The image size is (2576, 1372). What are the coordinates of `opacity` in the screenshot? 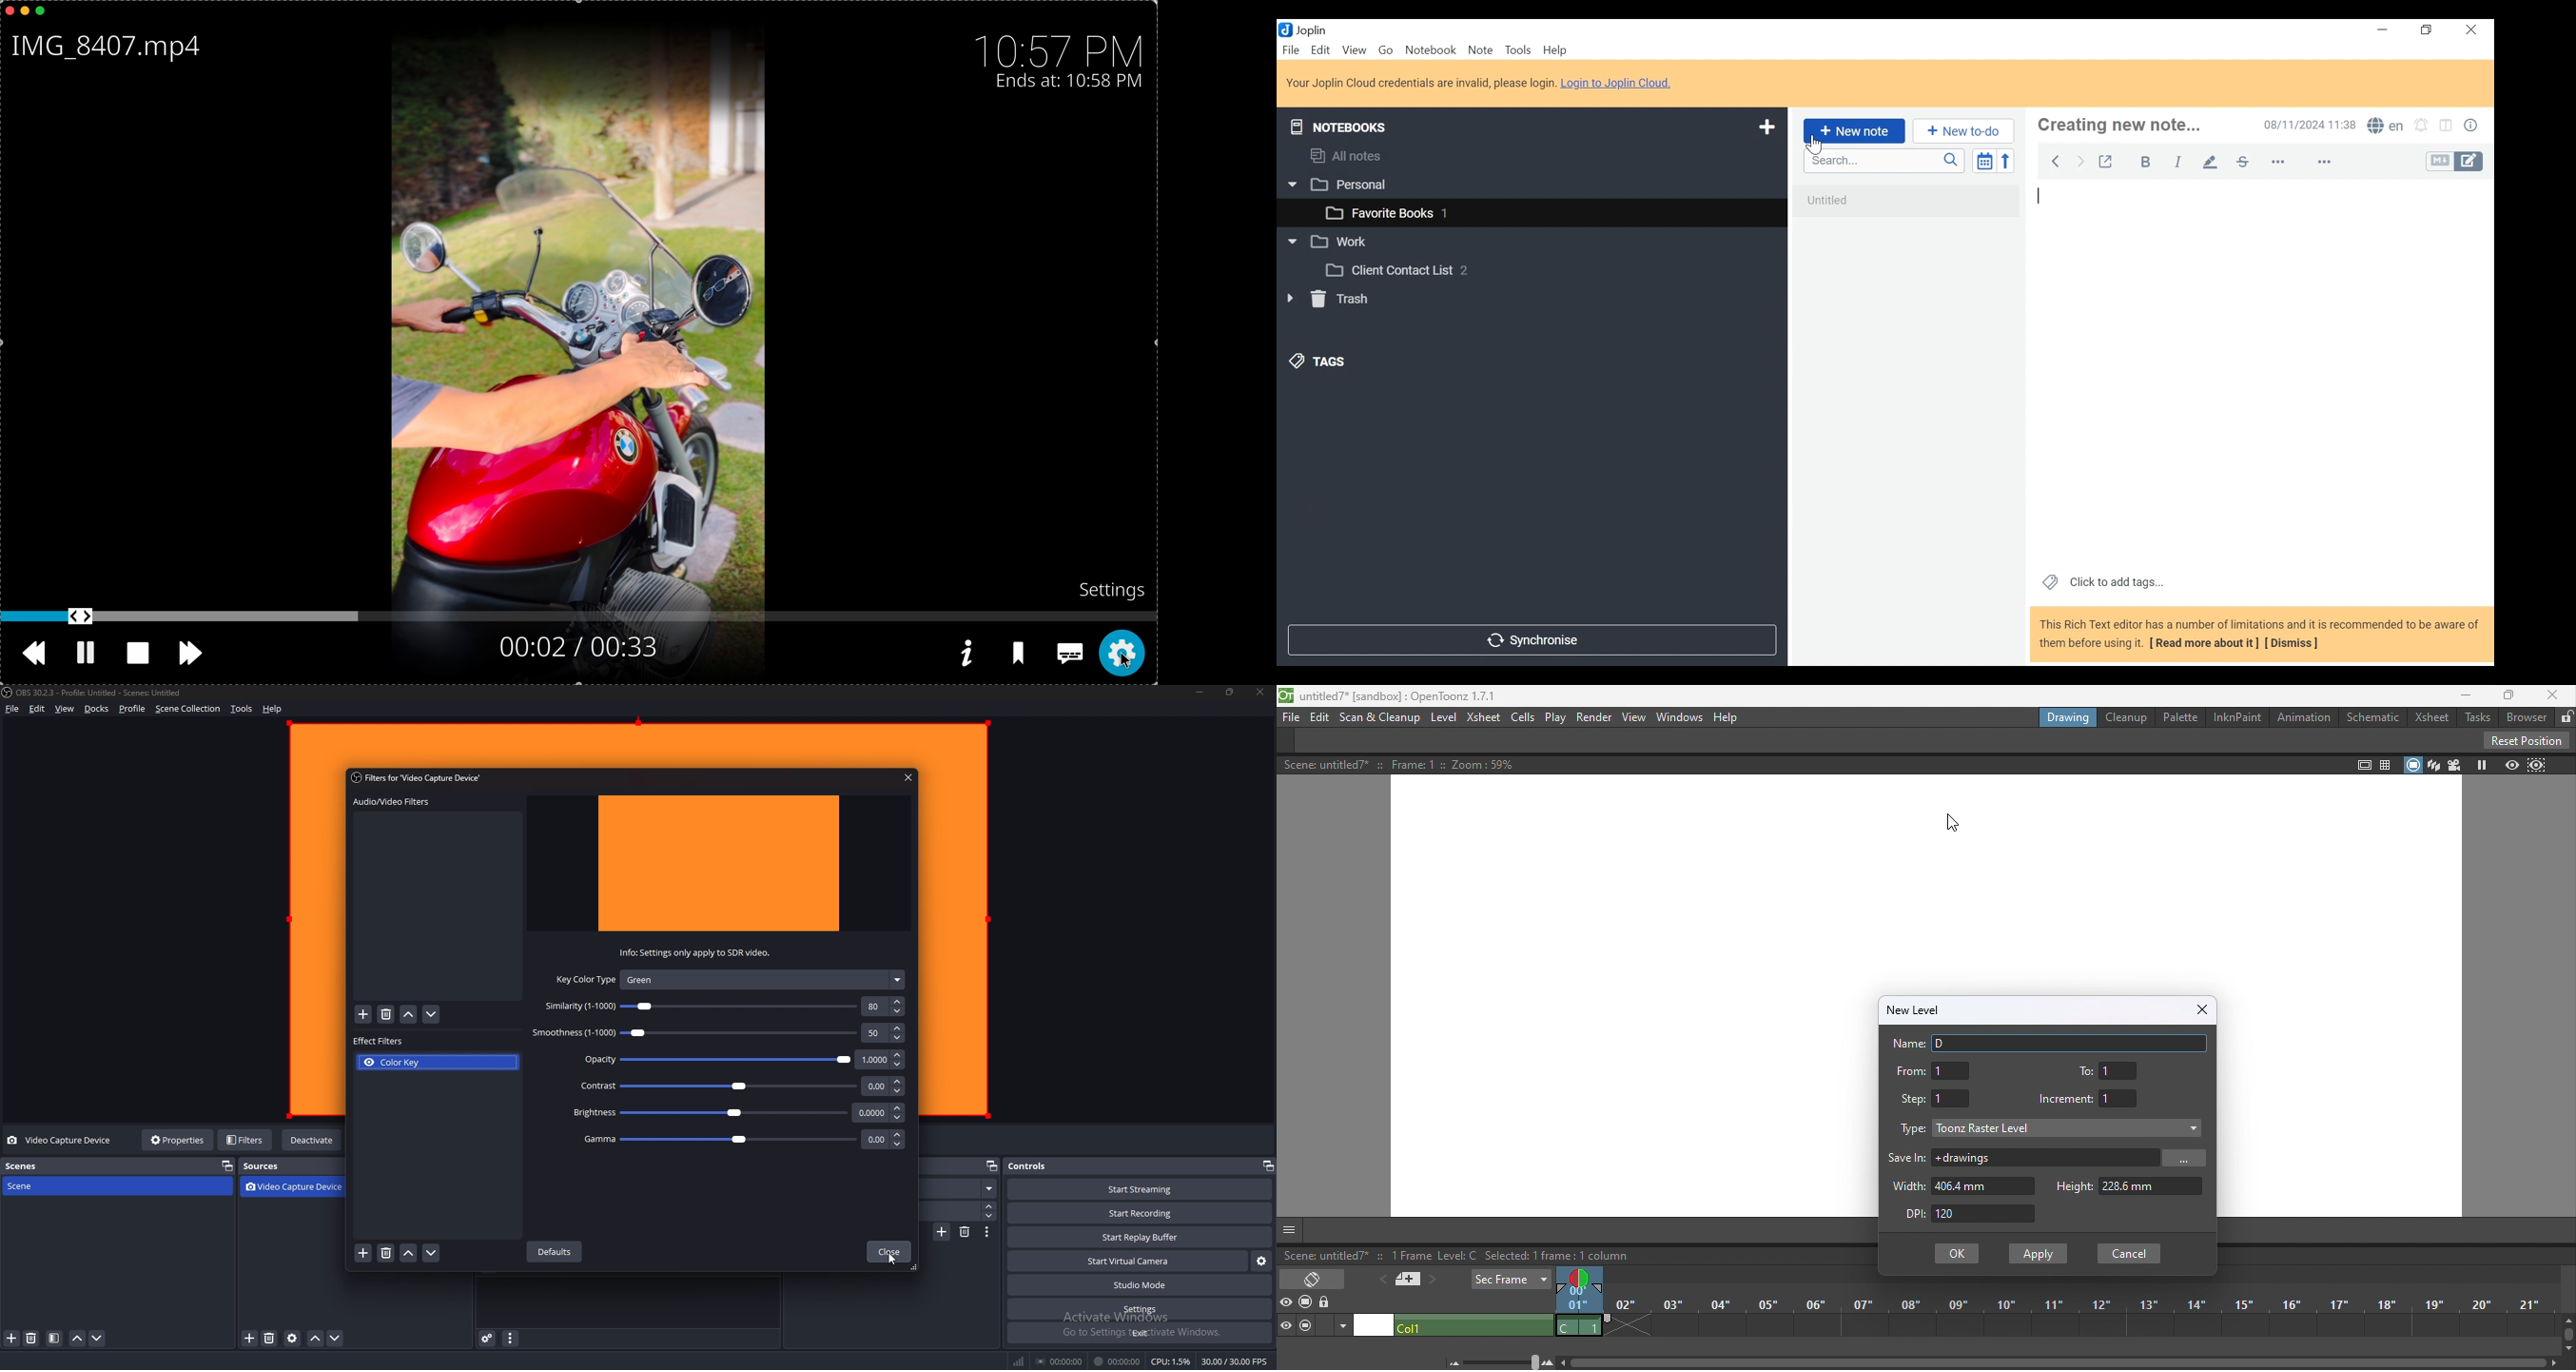 It's located at (738, 1059).